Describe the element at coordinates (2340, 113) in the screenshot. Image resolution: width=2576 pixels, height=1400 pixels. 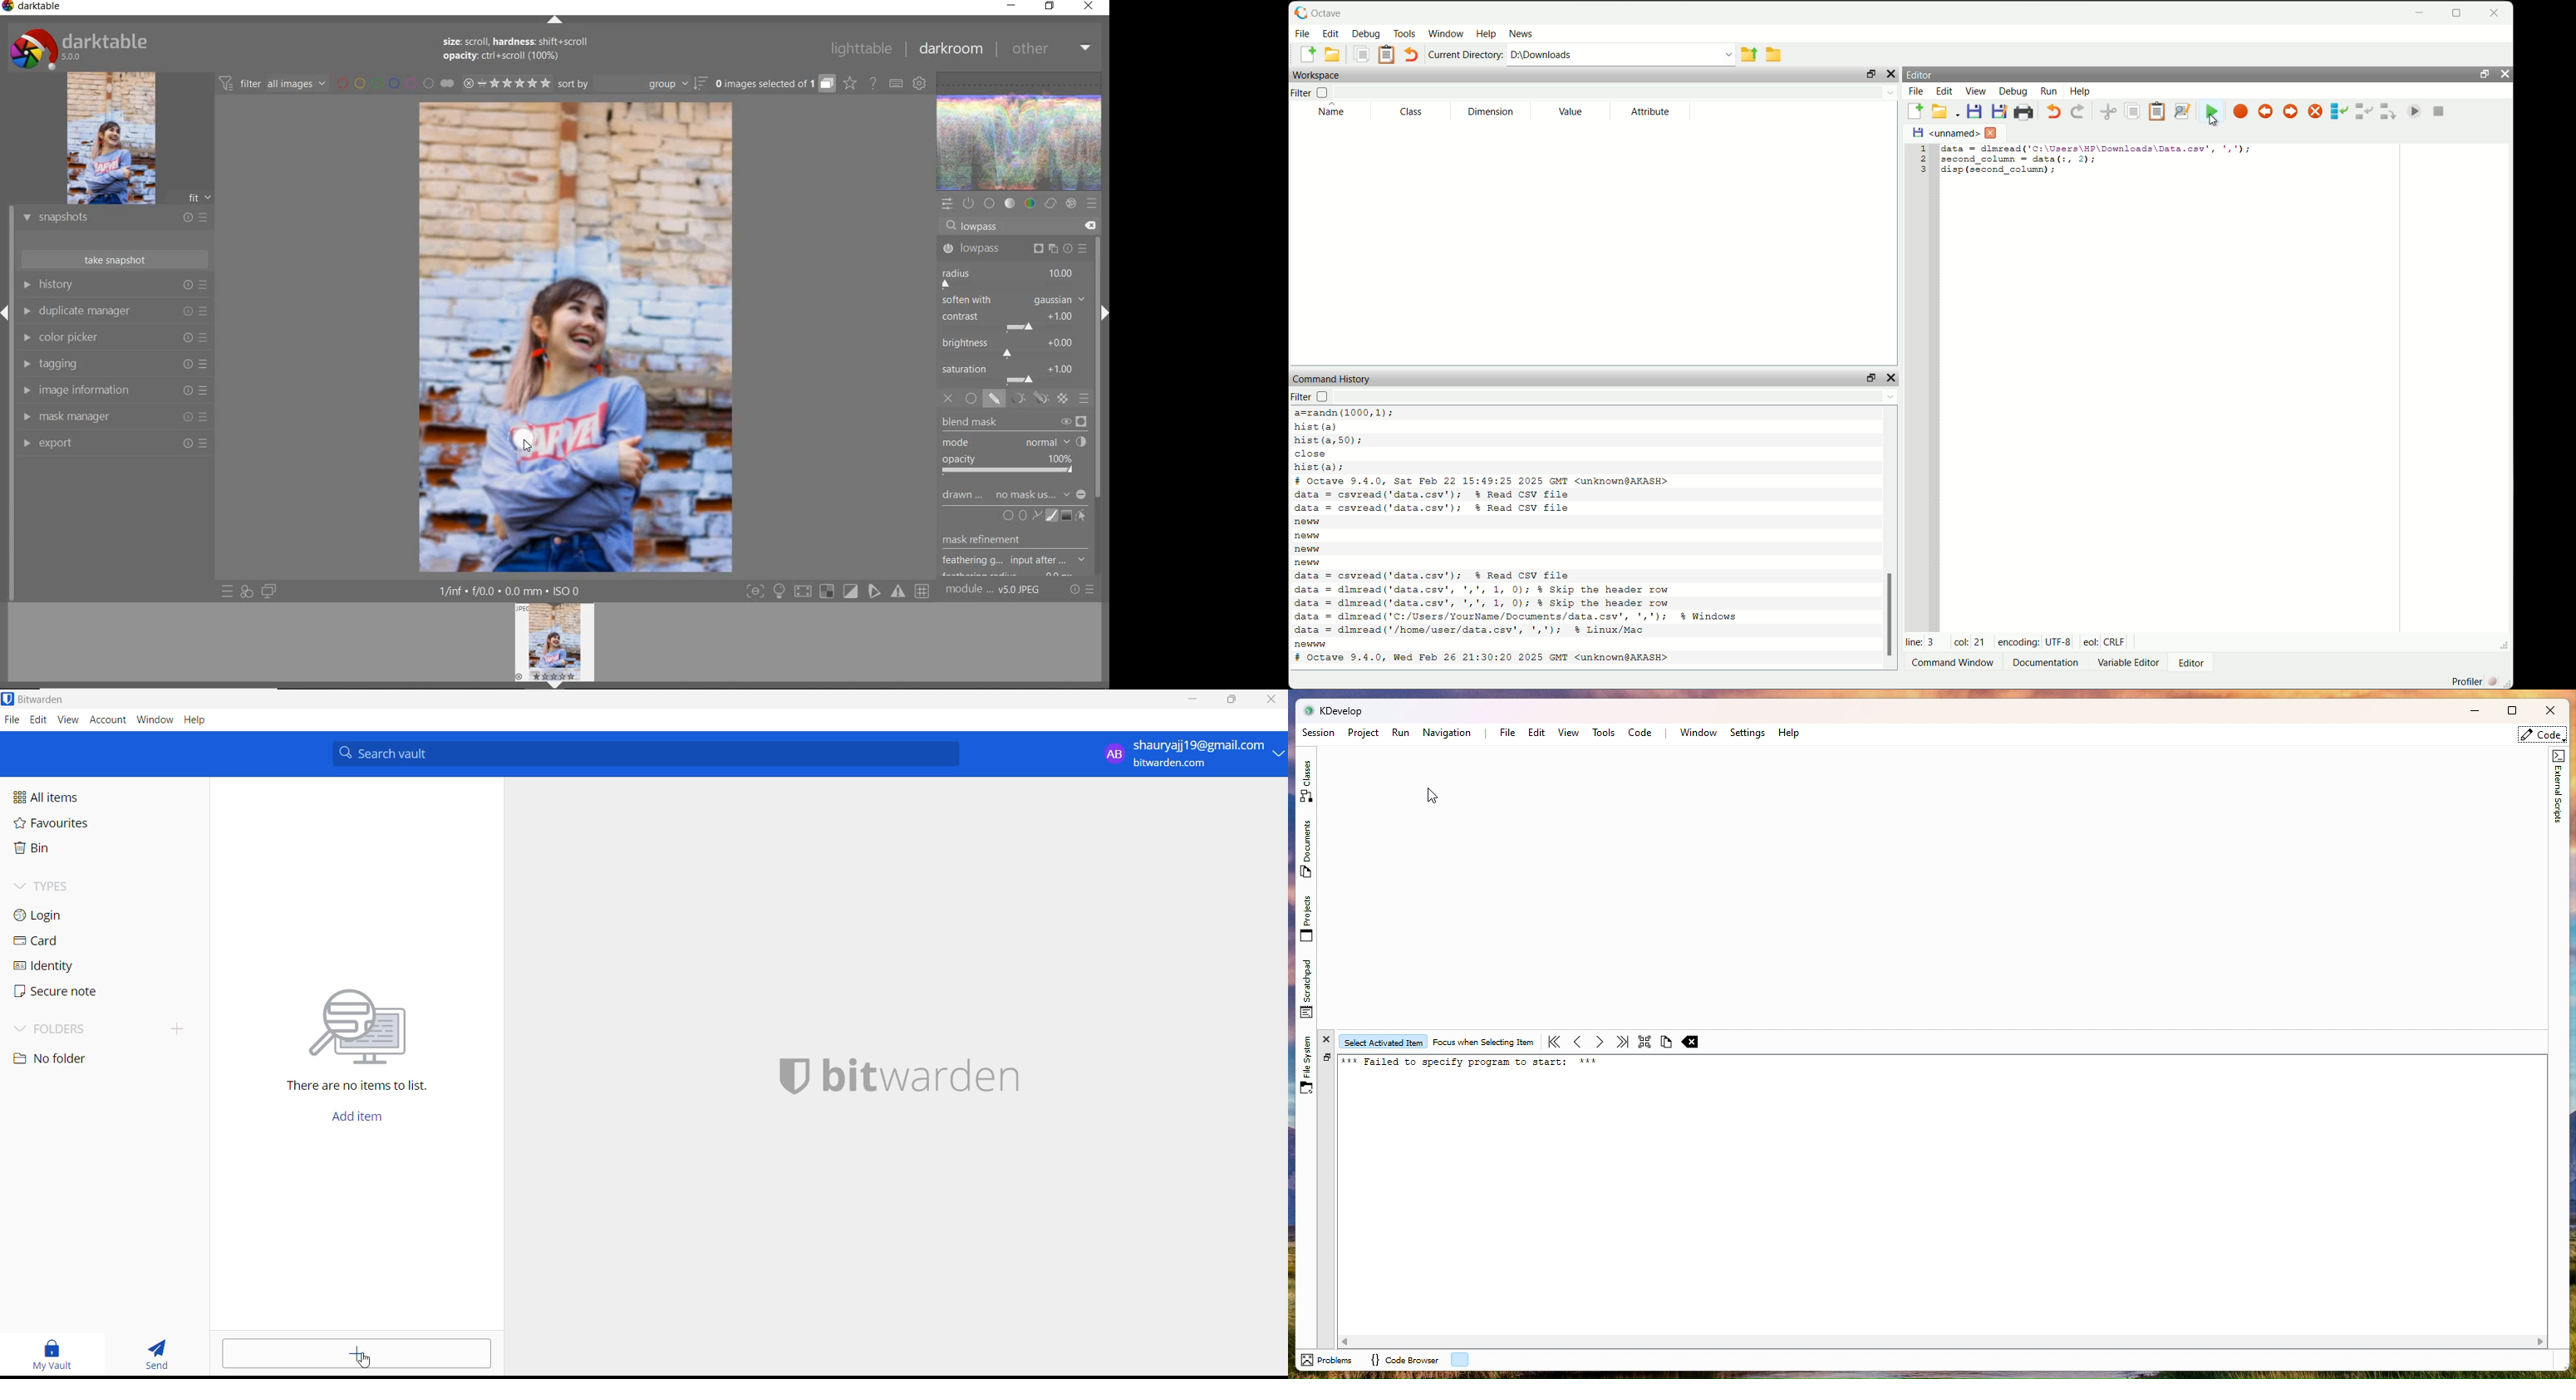
I see `step` at that location.